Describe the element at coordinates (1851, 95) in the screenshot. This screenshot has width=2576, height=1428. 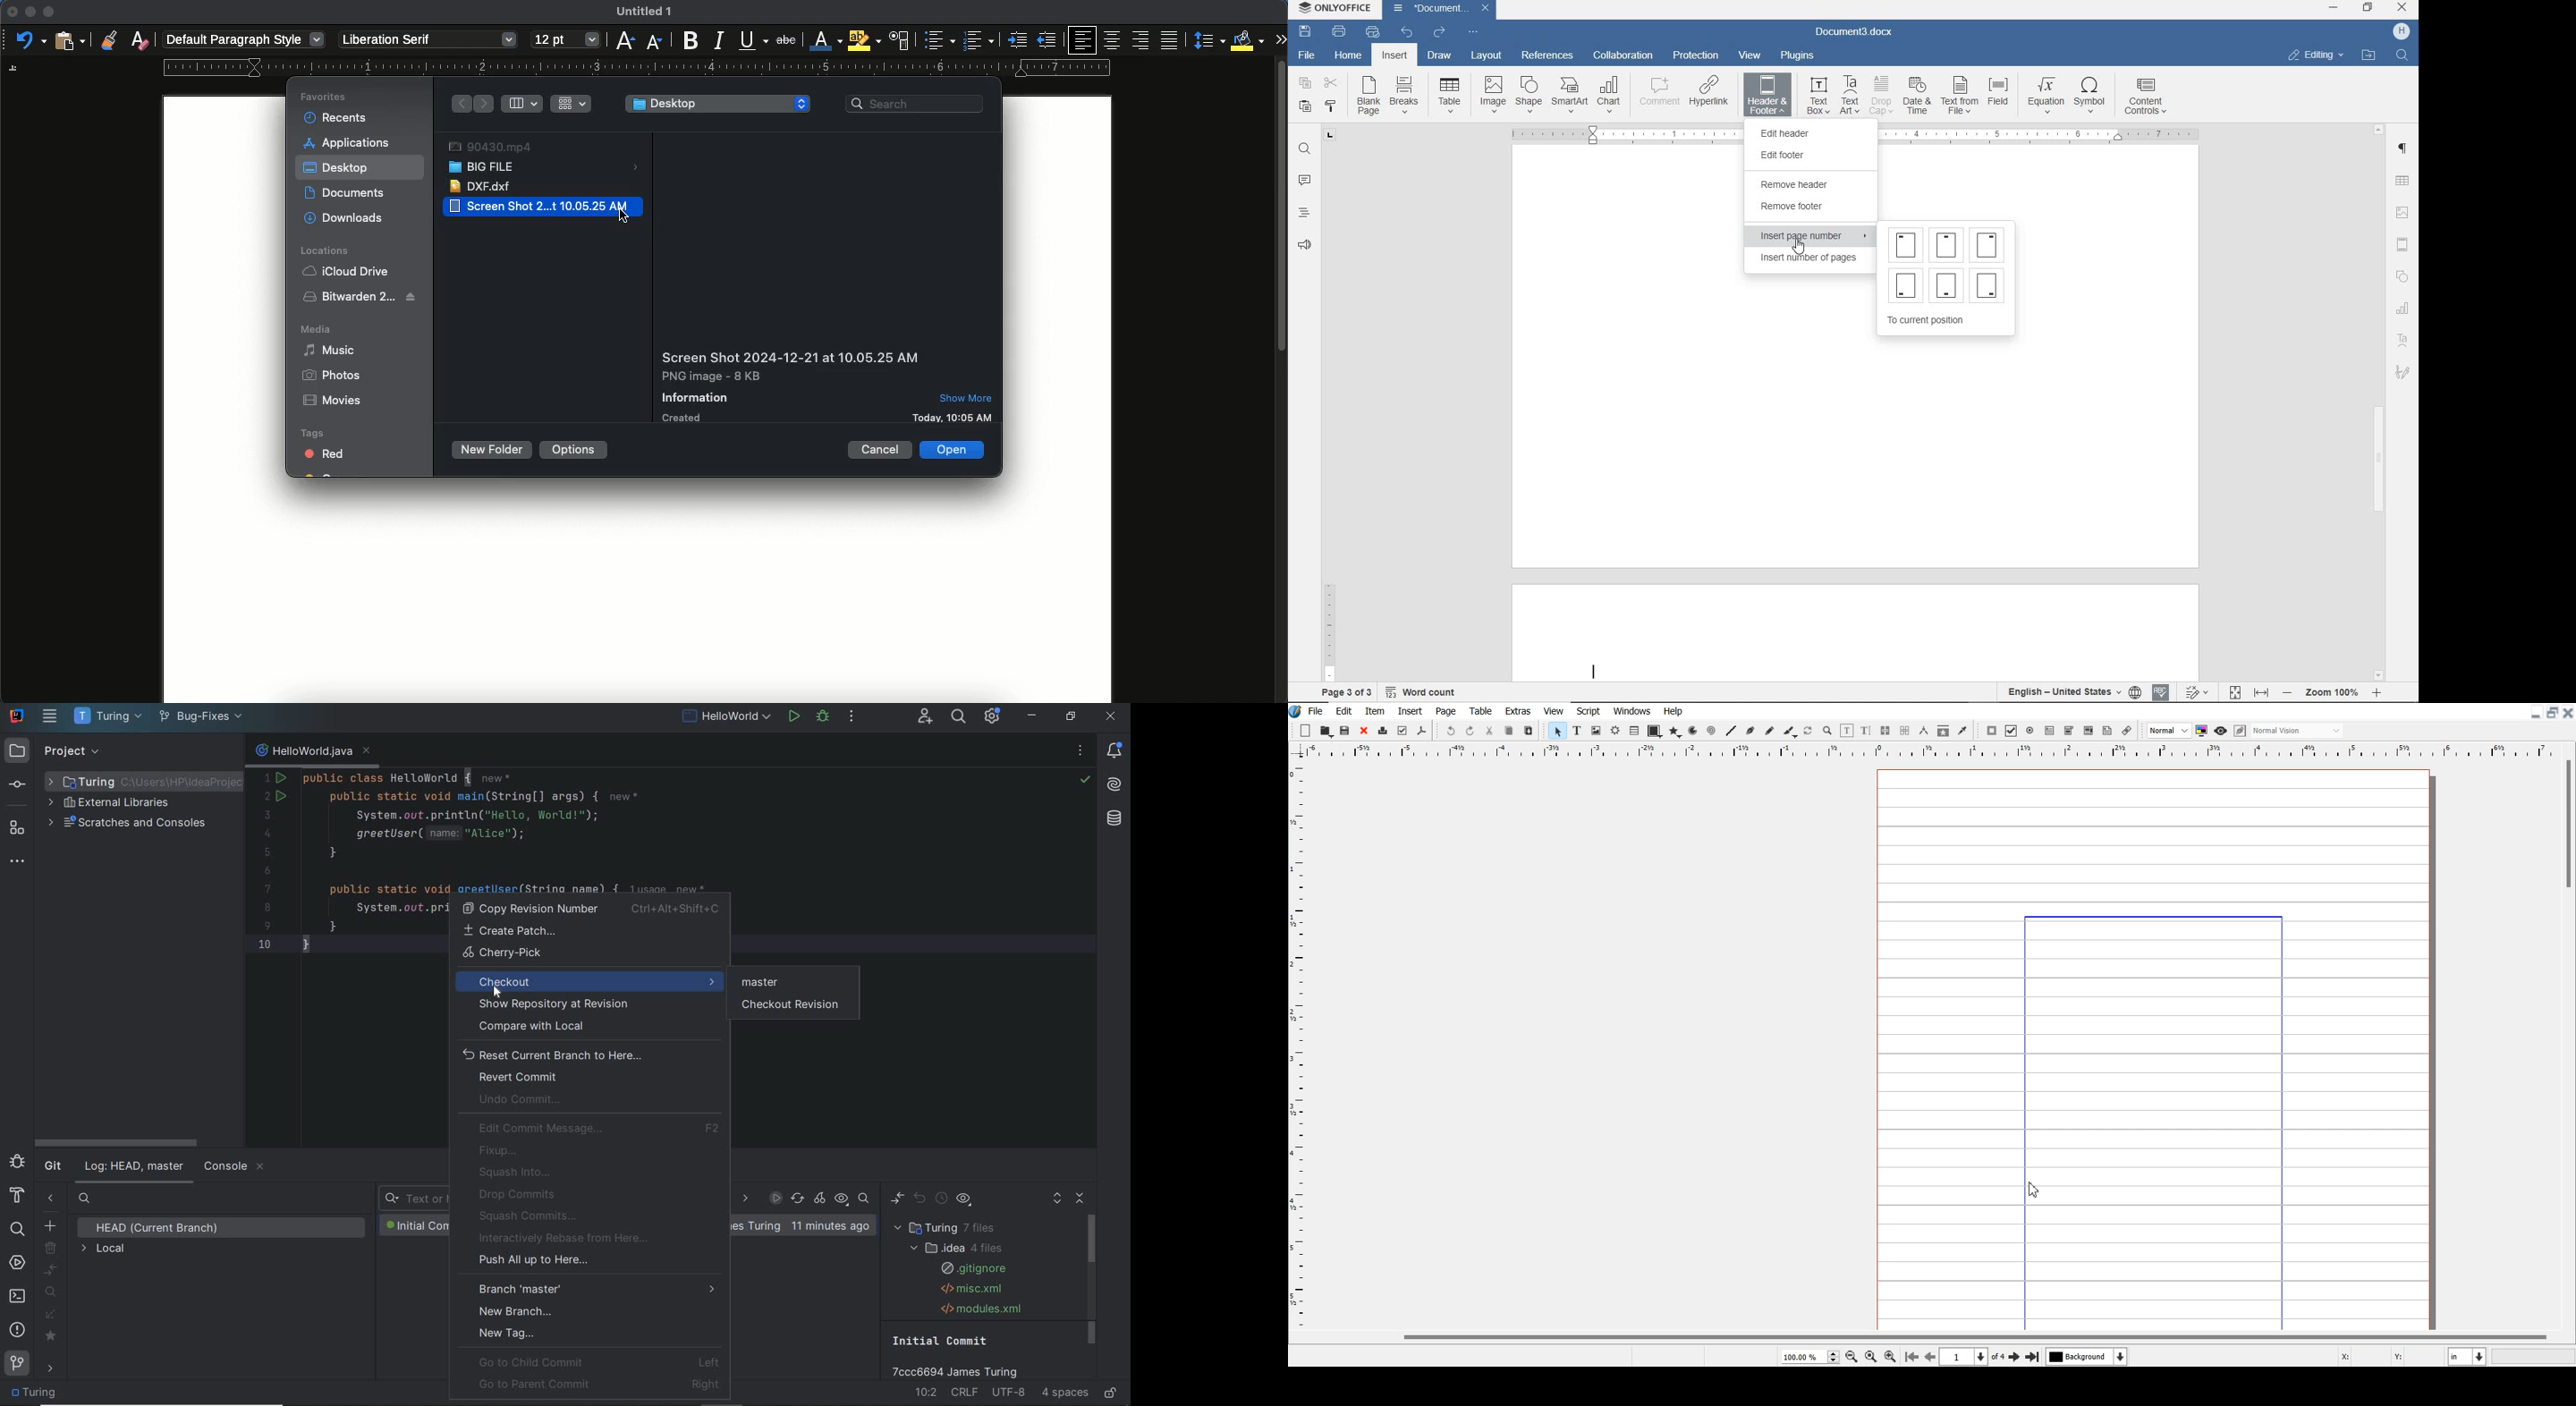
I see `TEXT ART` at that location.